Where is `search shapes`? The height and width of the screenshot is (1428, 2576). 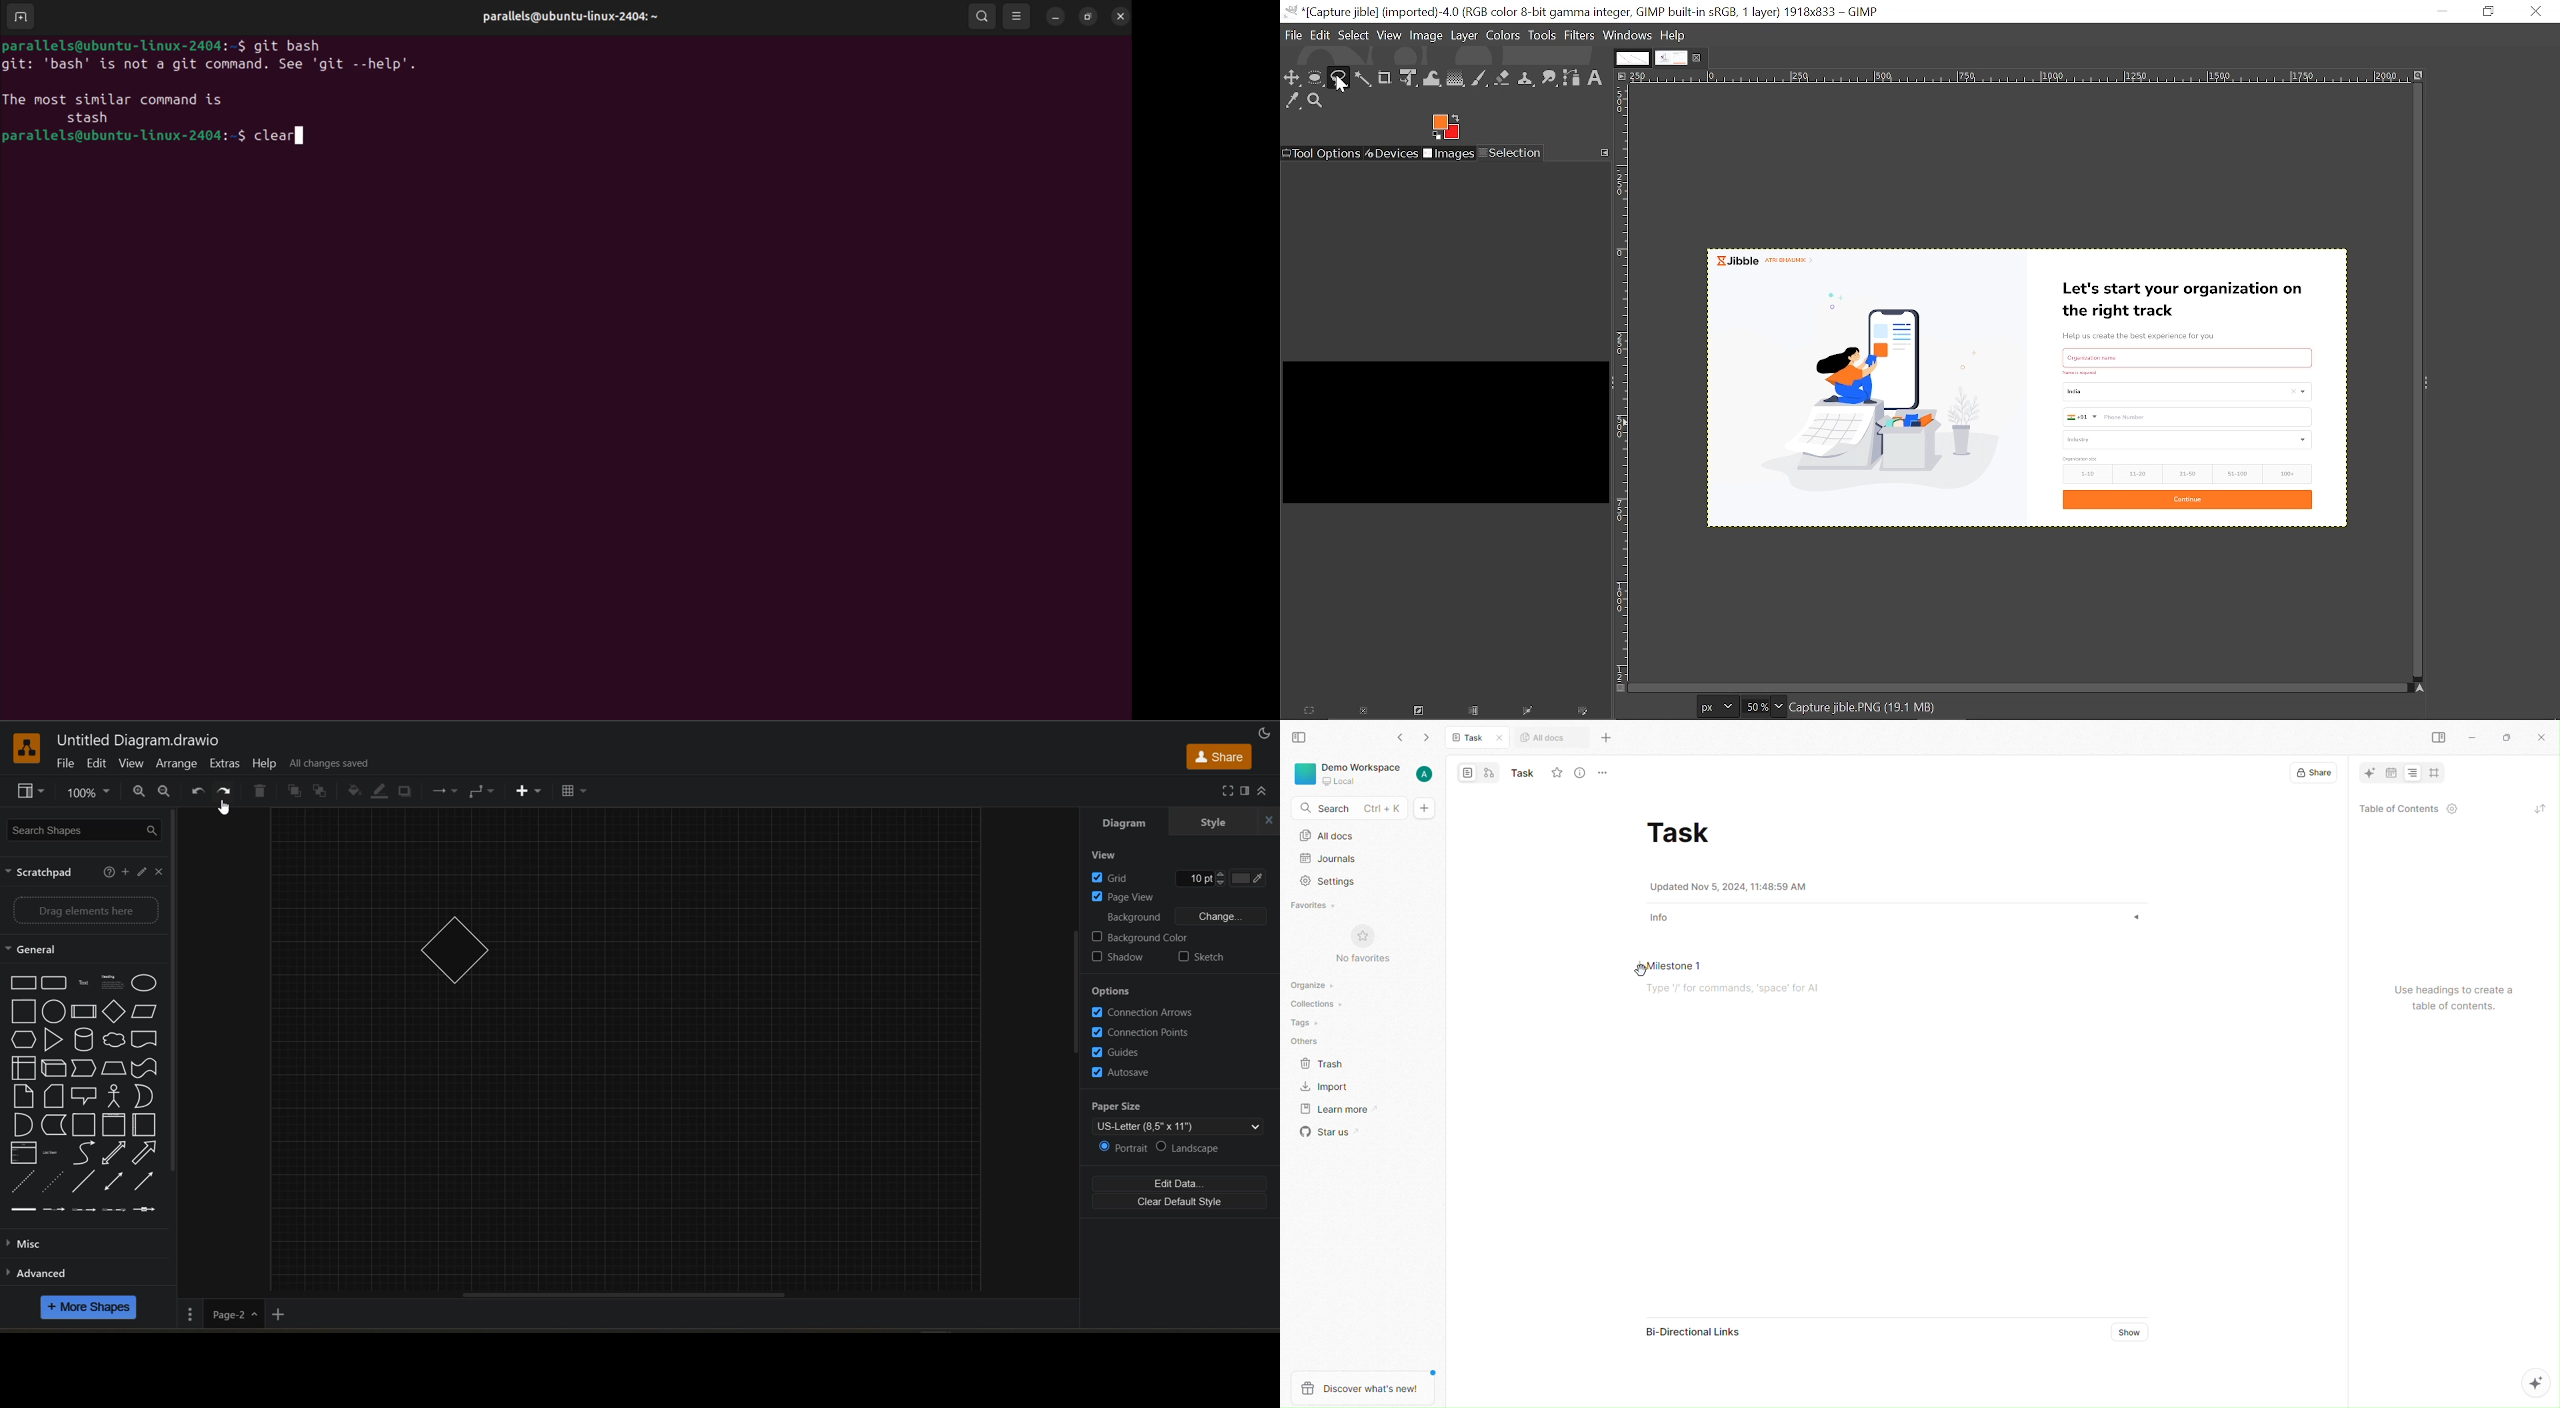 search shapes is located at coordinates (85, 830).